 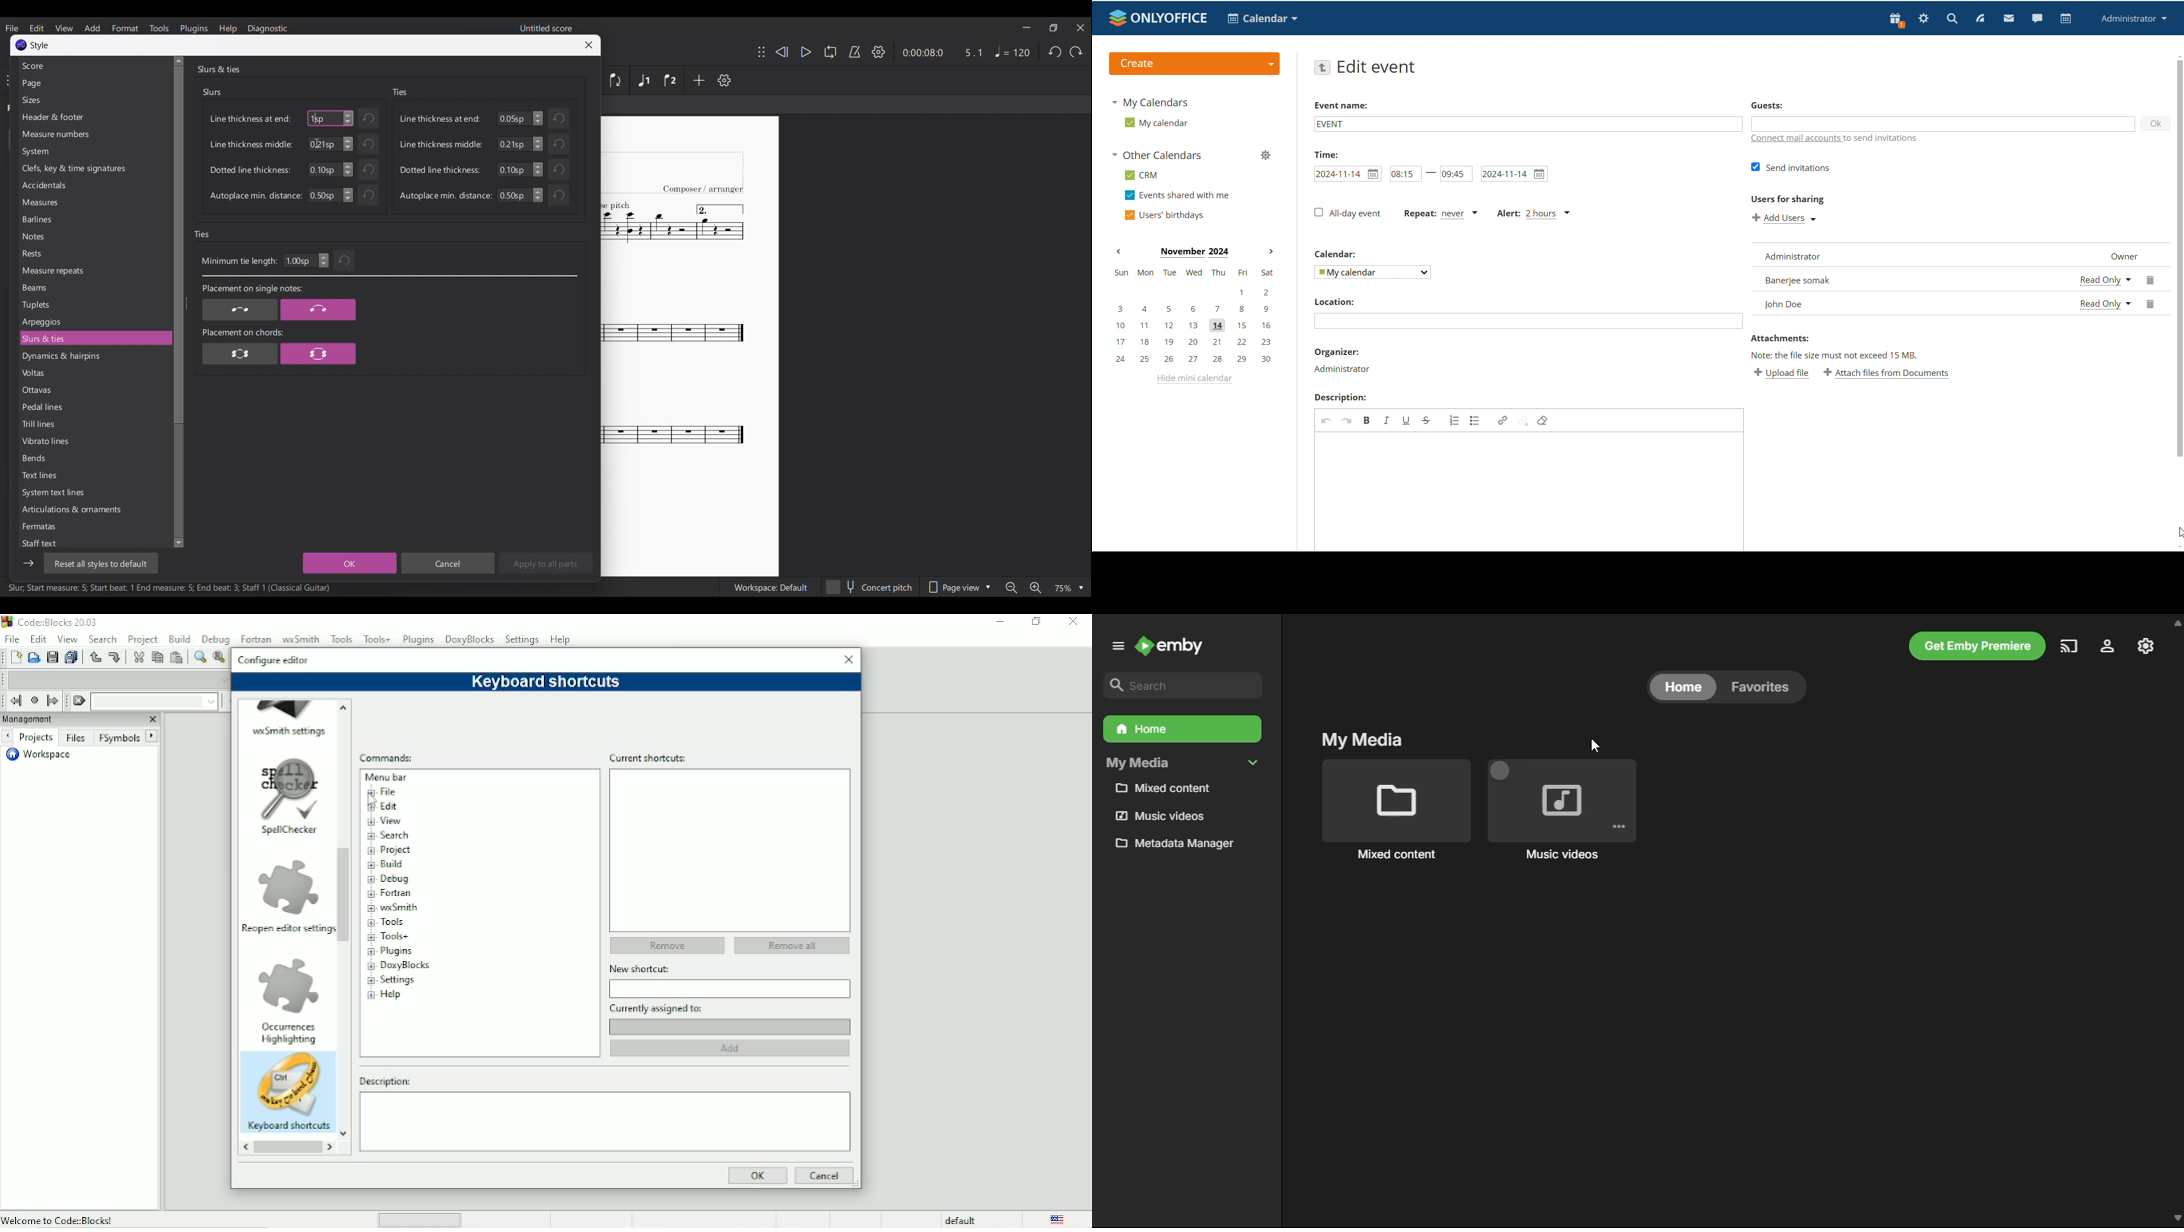 I want to click on chat, so click(x=2037, y=18).